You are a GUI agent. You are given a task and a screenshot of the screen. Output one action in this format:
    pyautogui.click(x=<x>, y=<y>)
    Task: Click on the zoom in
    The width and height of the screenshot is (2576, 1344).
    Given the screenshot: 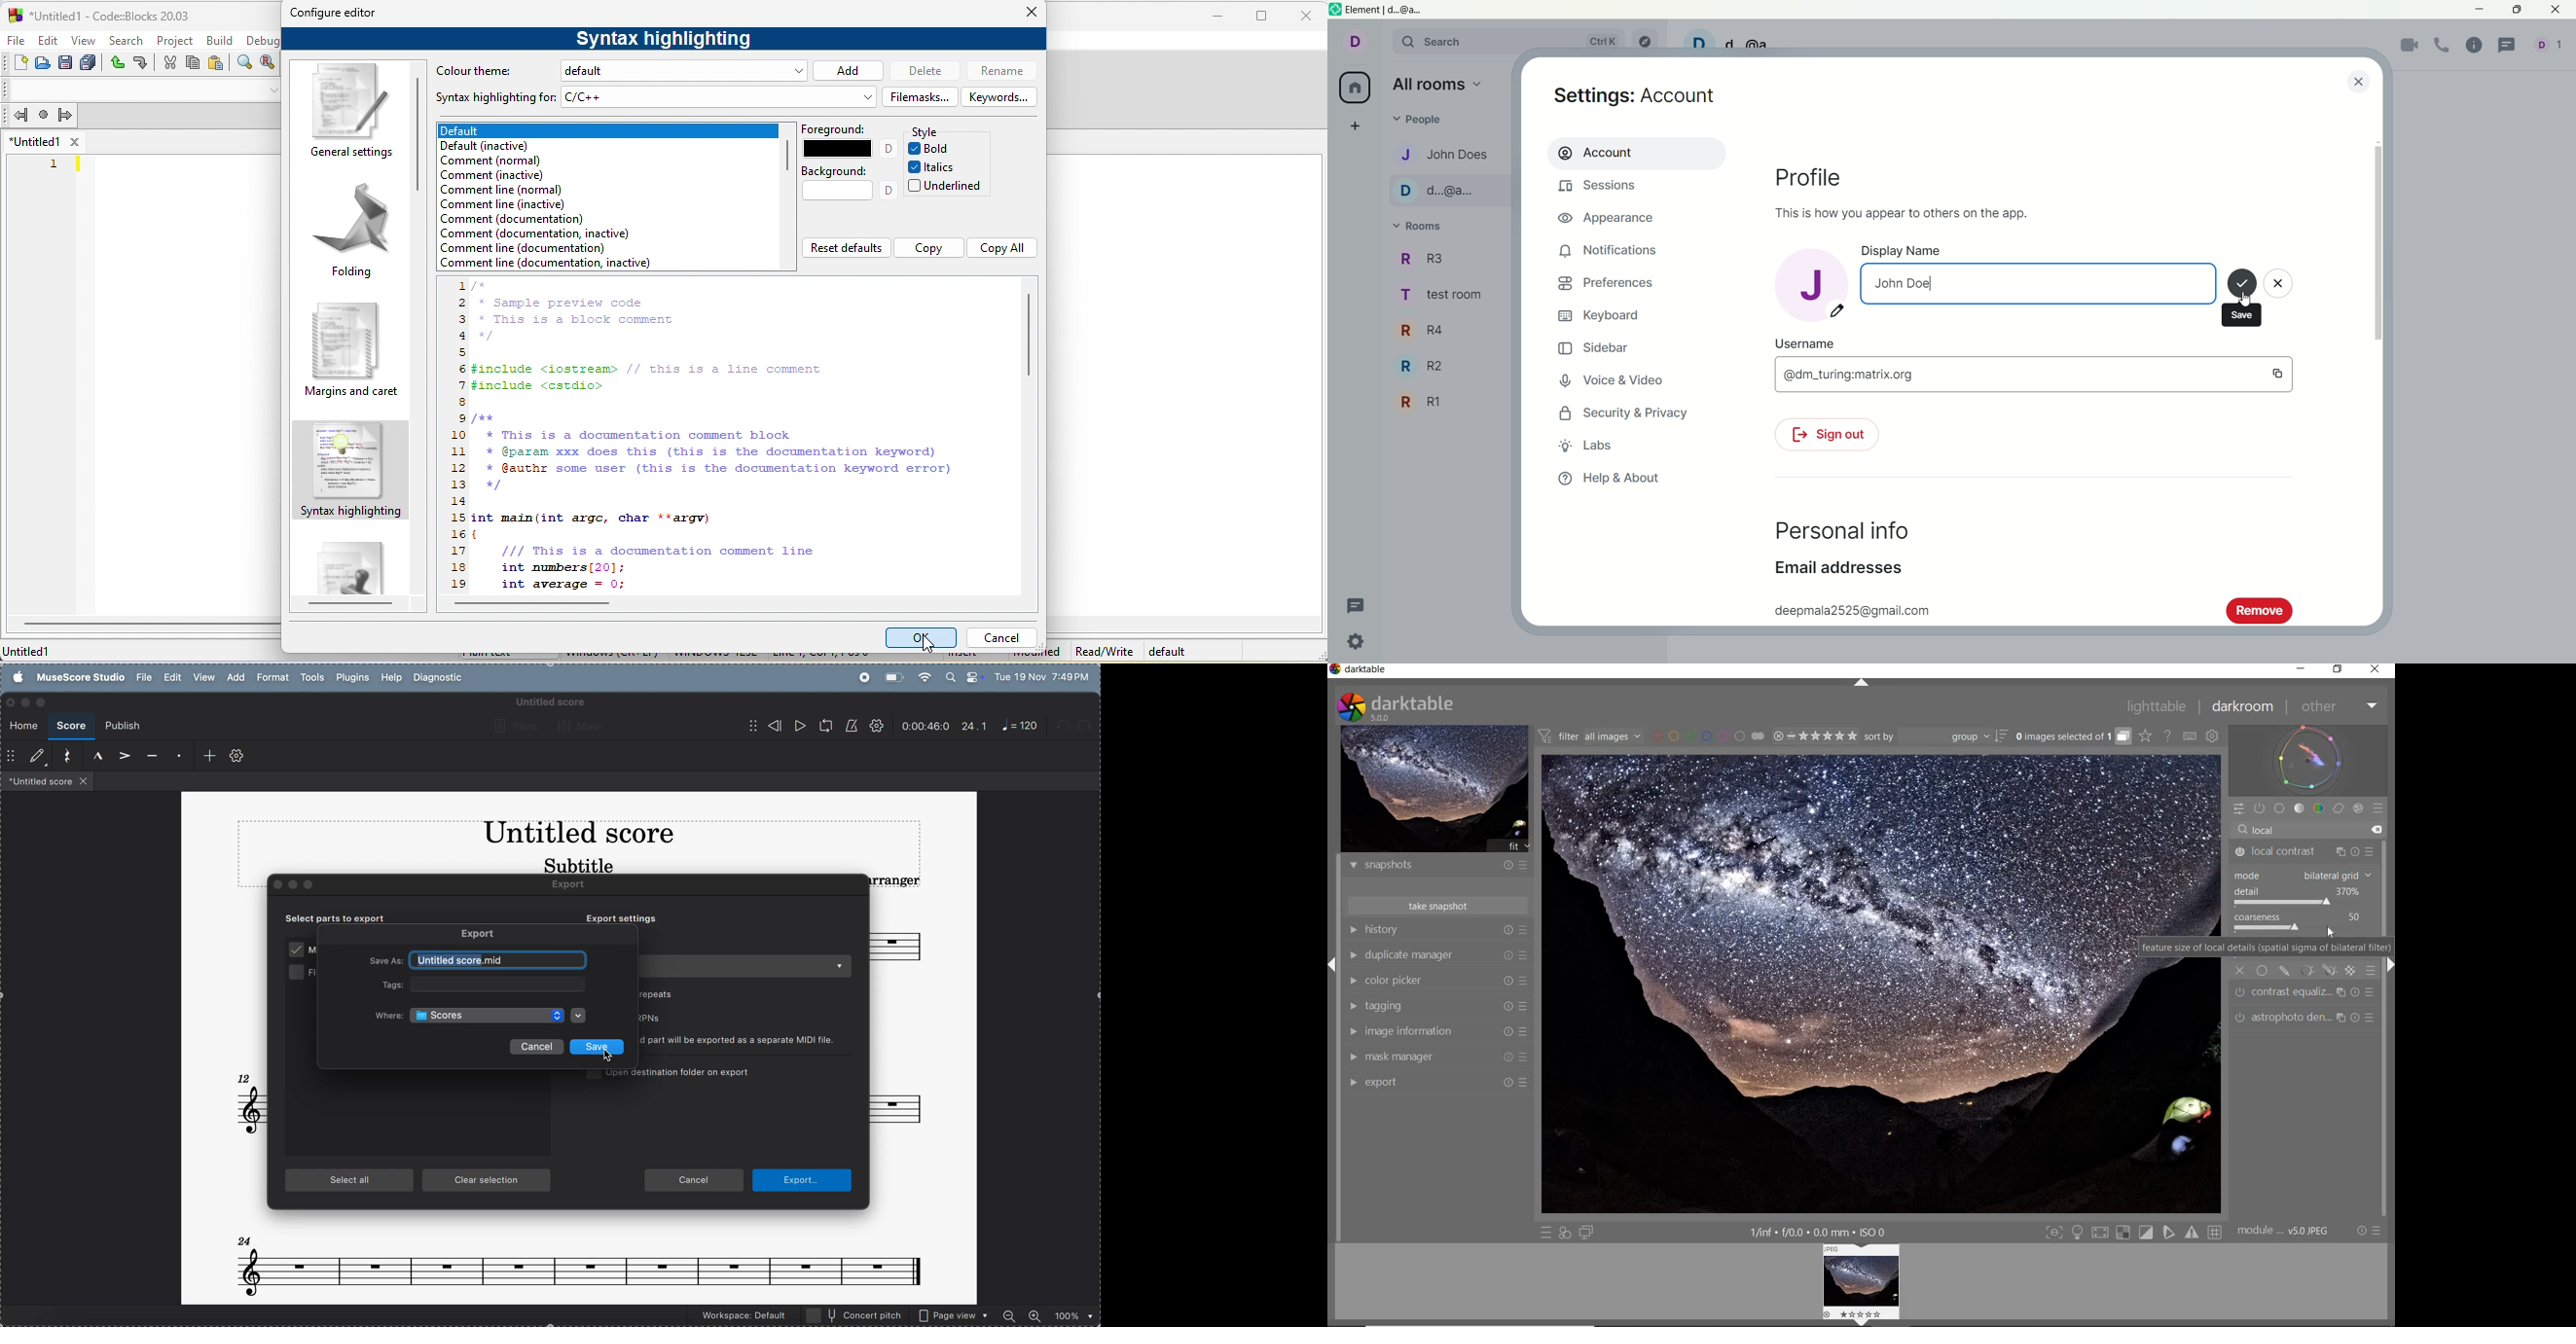 What is the action you would take?
    pyautogui.click(x=1035, y=1315)
    